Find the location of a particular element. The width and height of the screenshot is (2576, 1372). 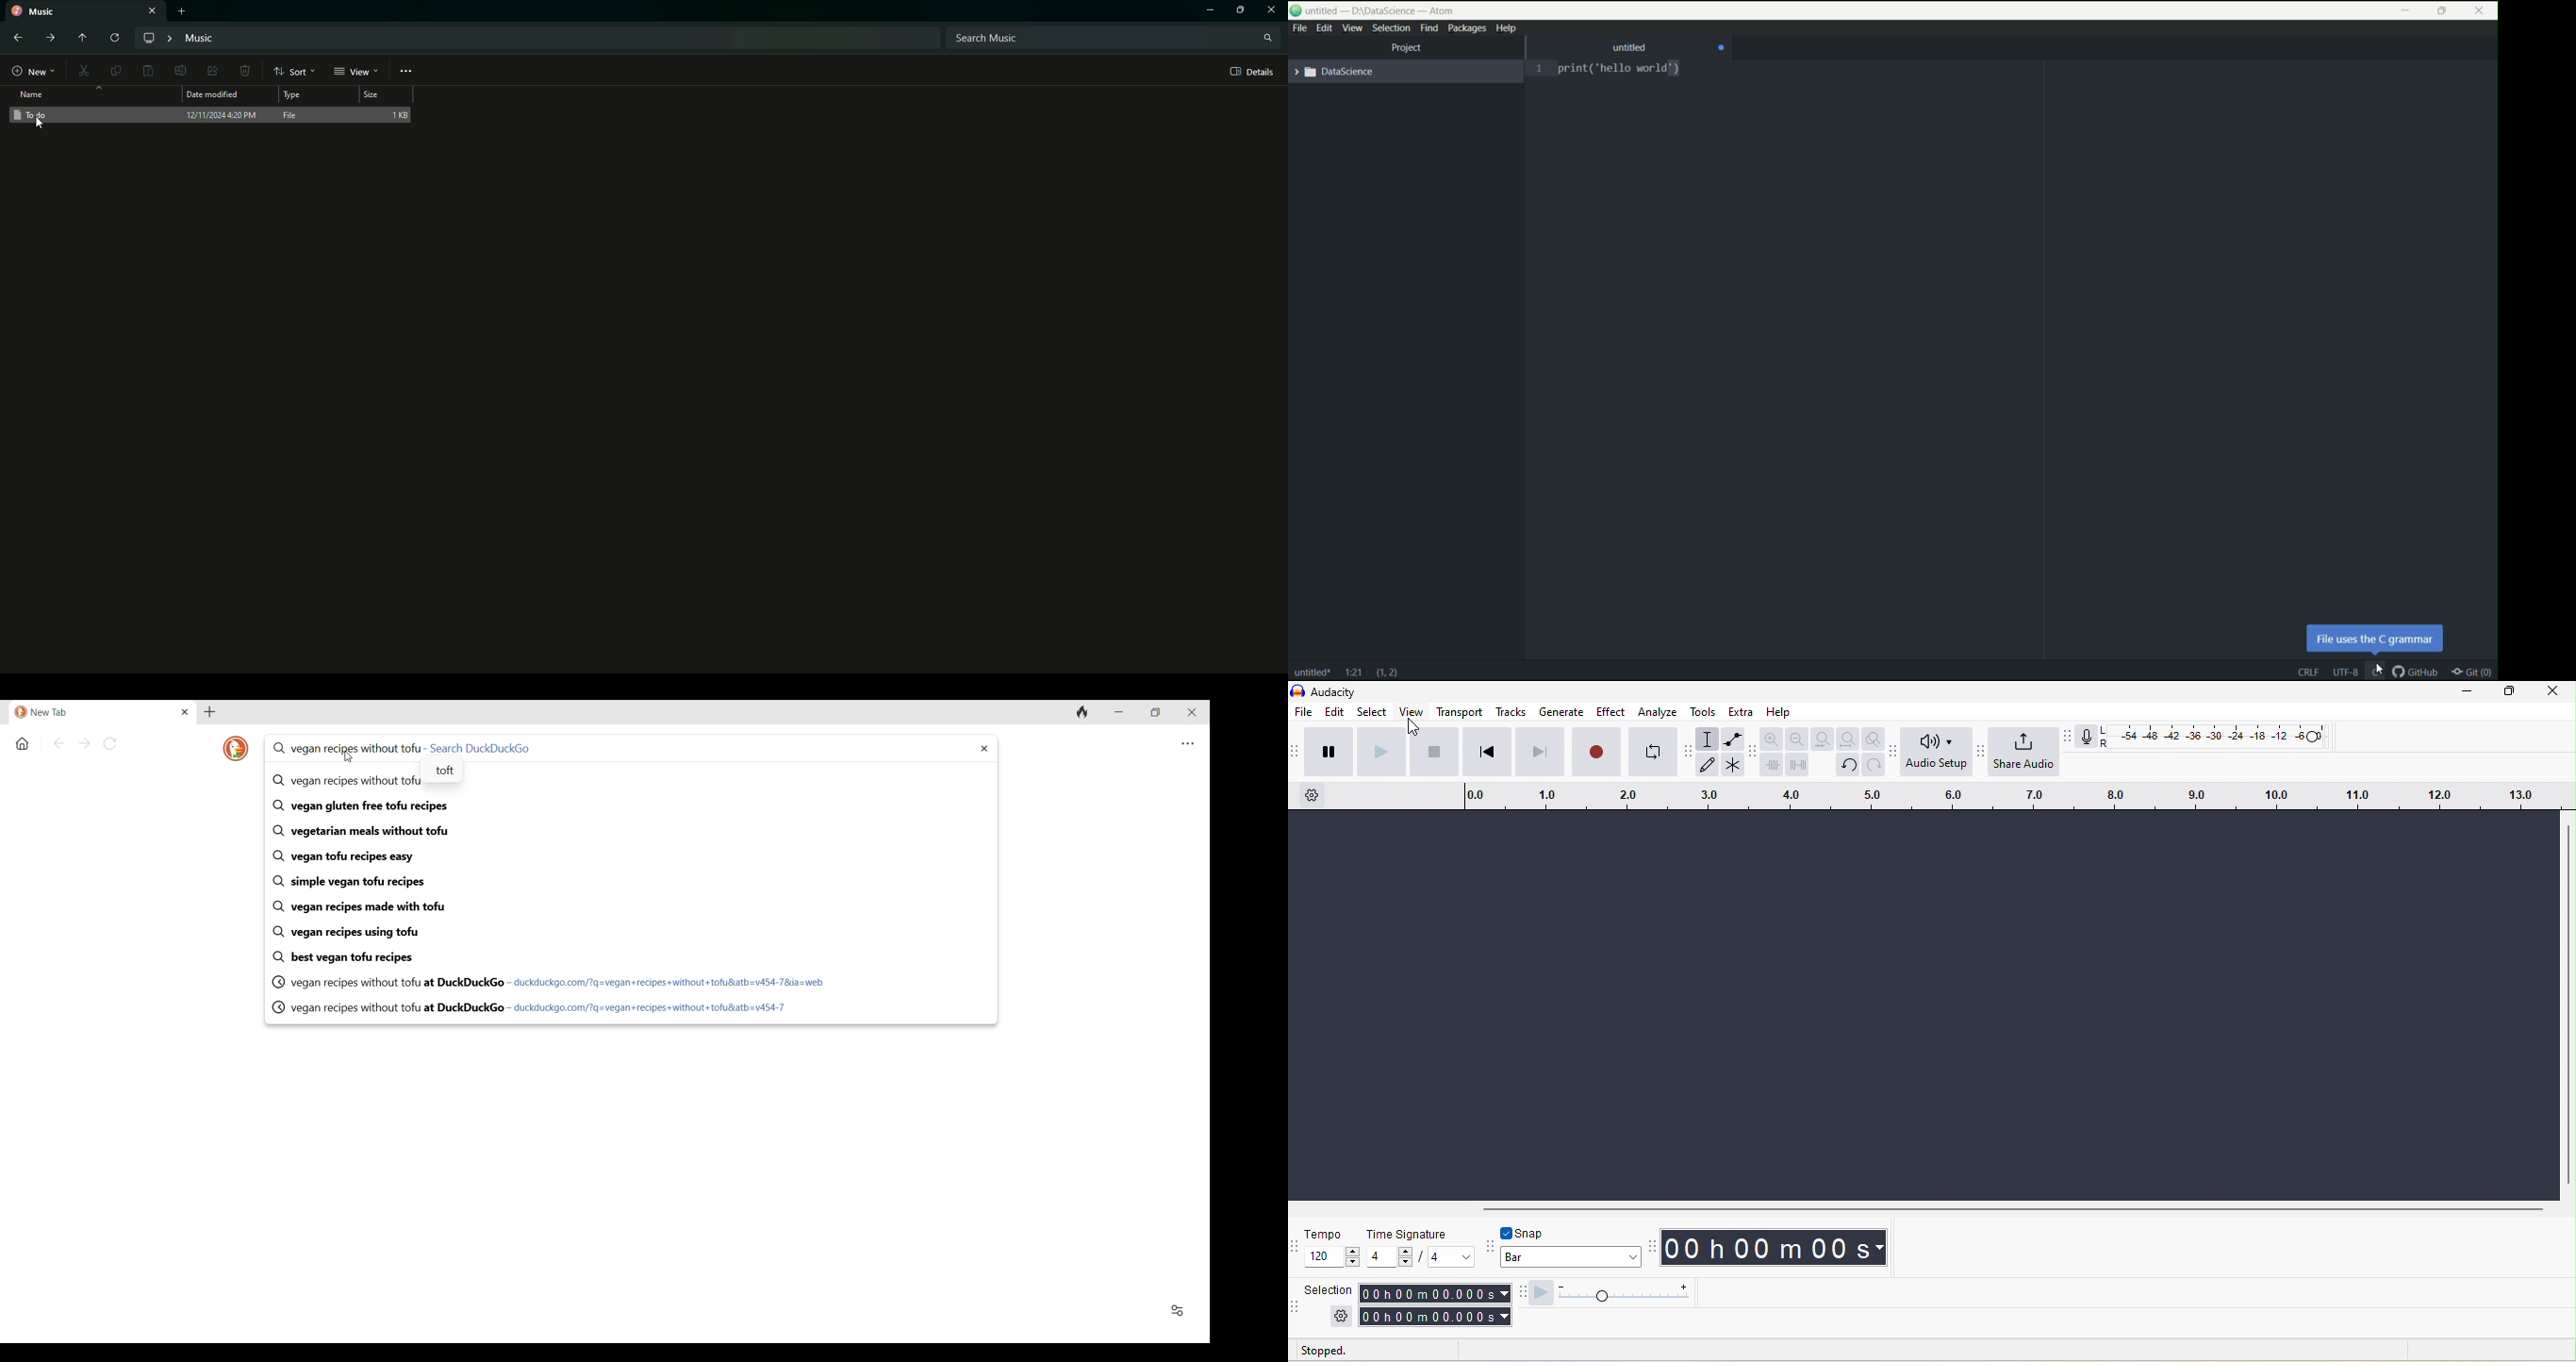

share audio is located at coordinates (2023, 751).